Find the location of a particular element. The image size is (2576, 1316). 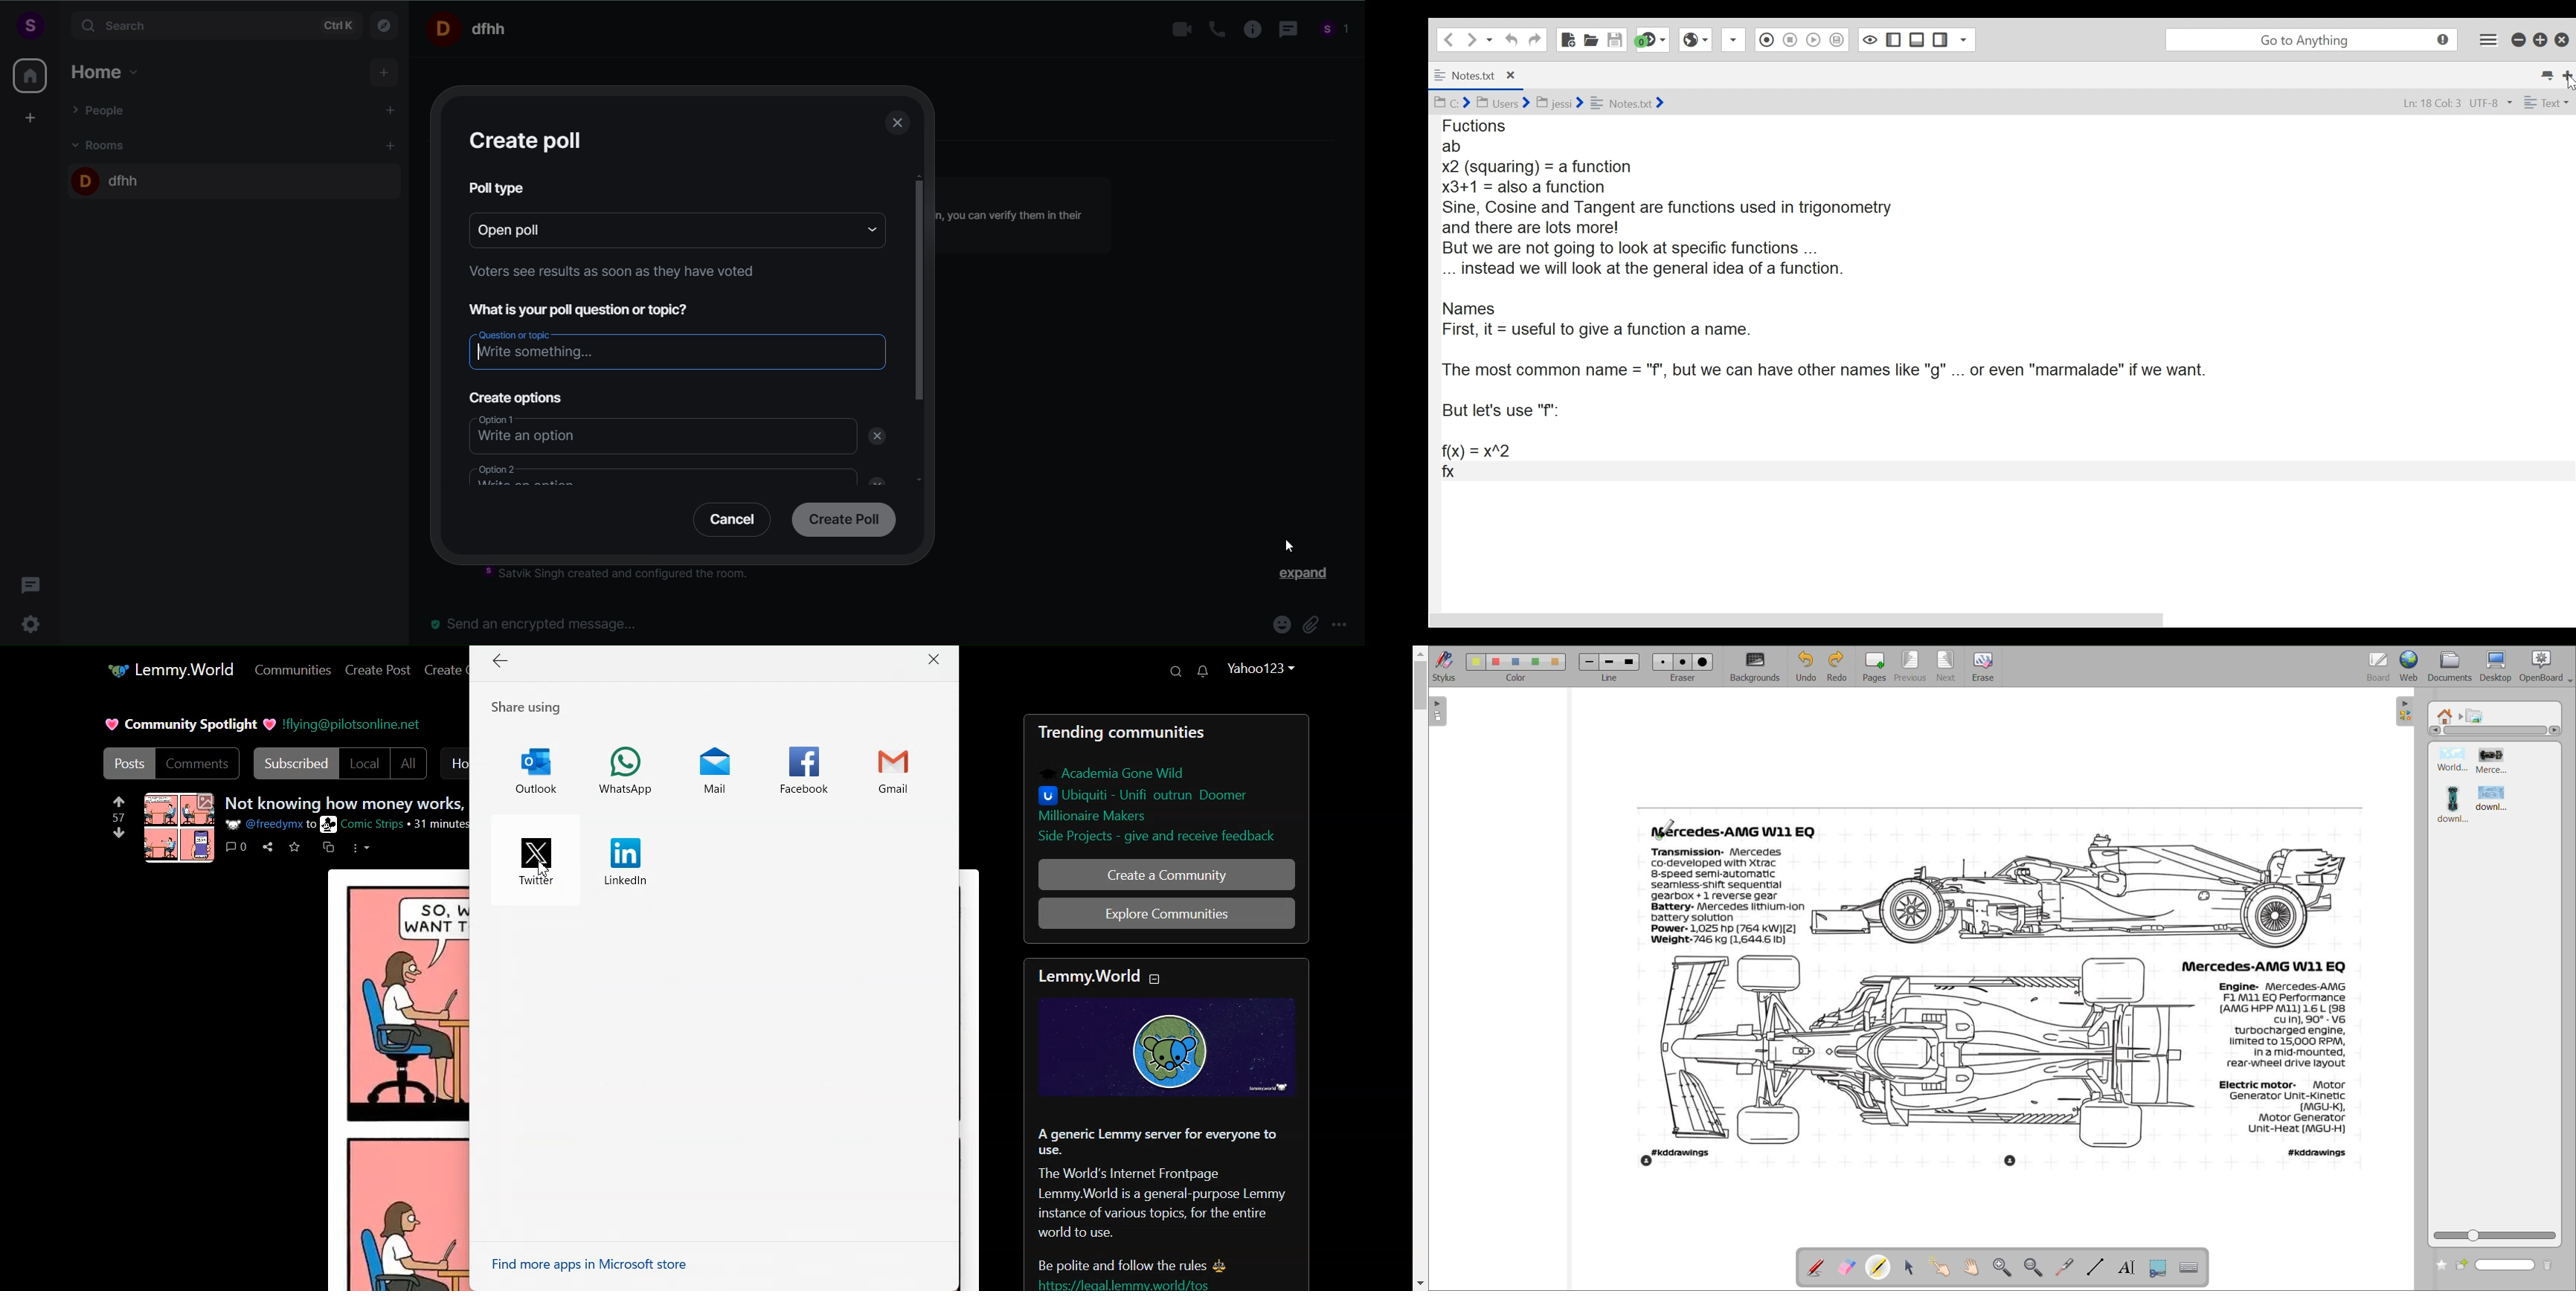

Recording in Macro is located at coordinates (1767, 40).